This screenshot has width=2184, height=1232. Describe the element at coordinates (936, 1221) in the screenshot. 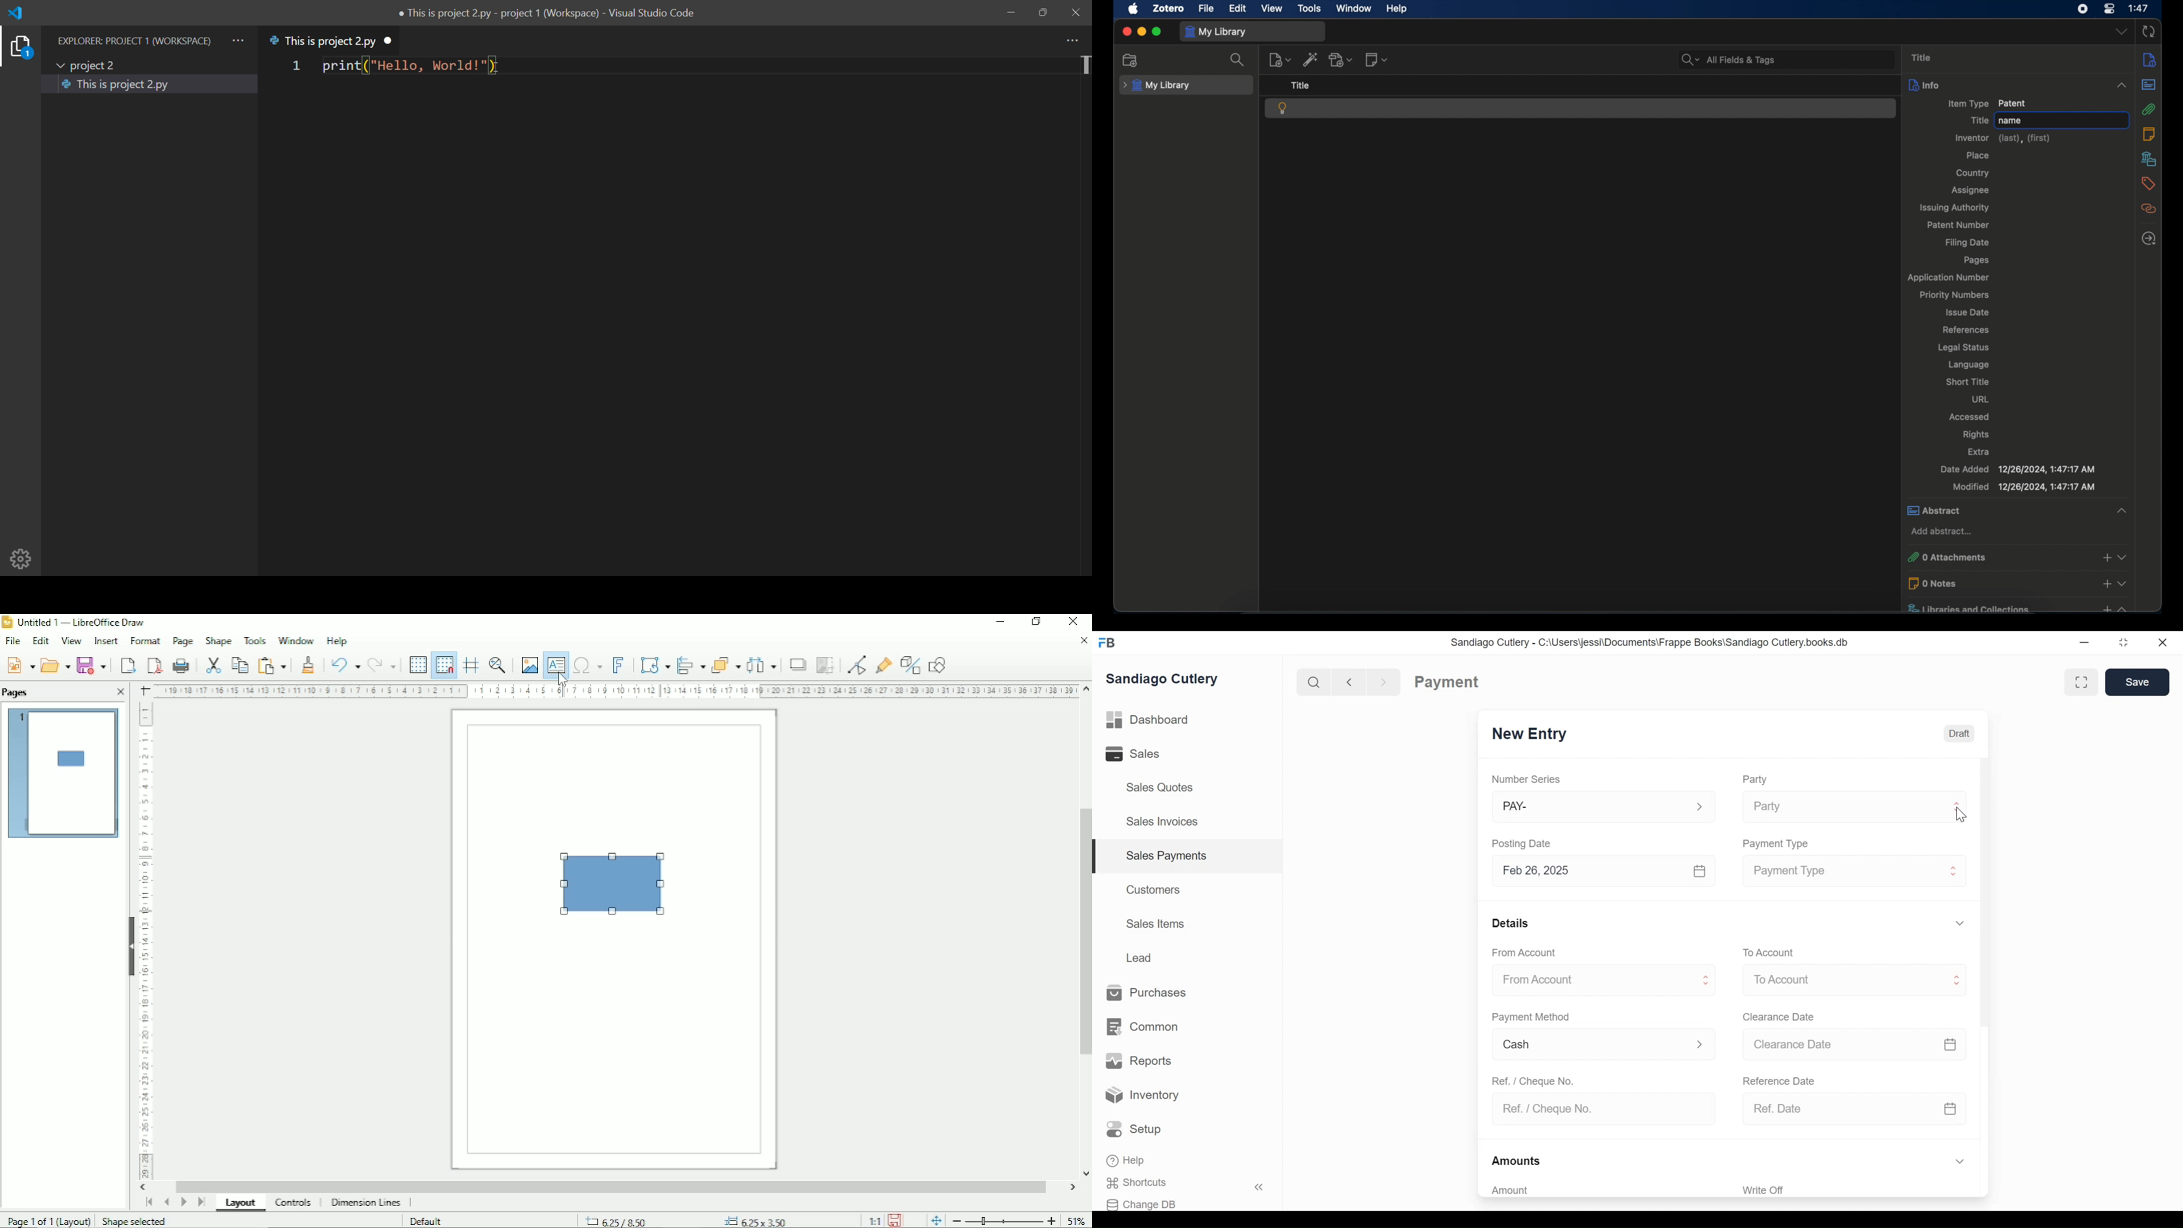

I see `fit page to current window` at that location.